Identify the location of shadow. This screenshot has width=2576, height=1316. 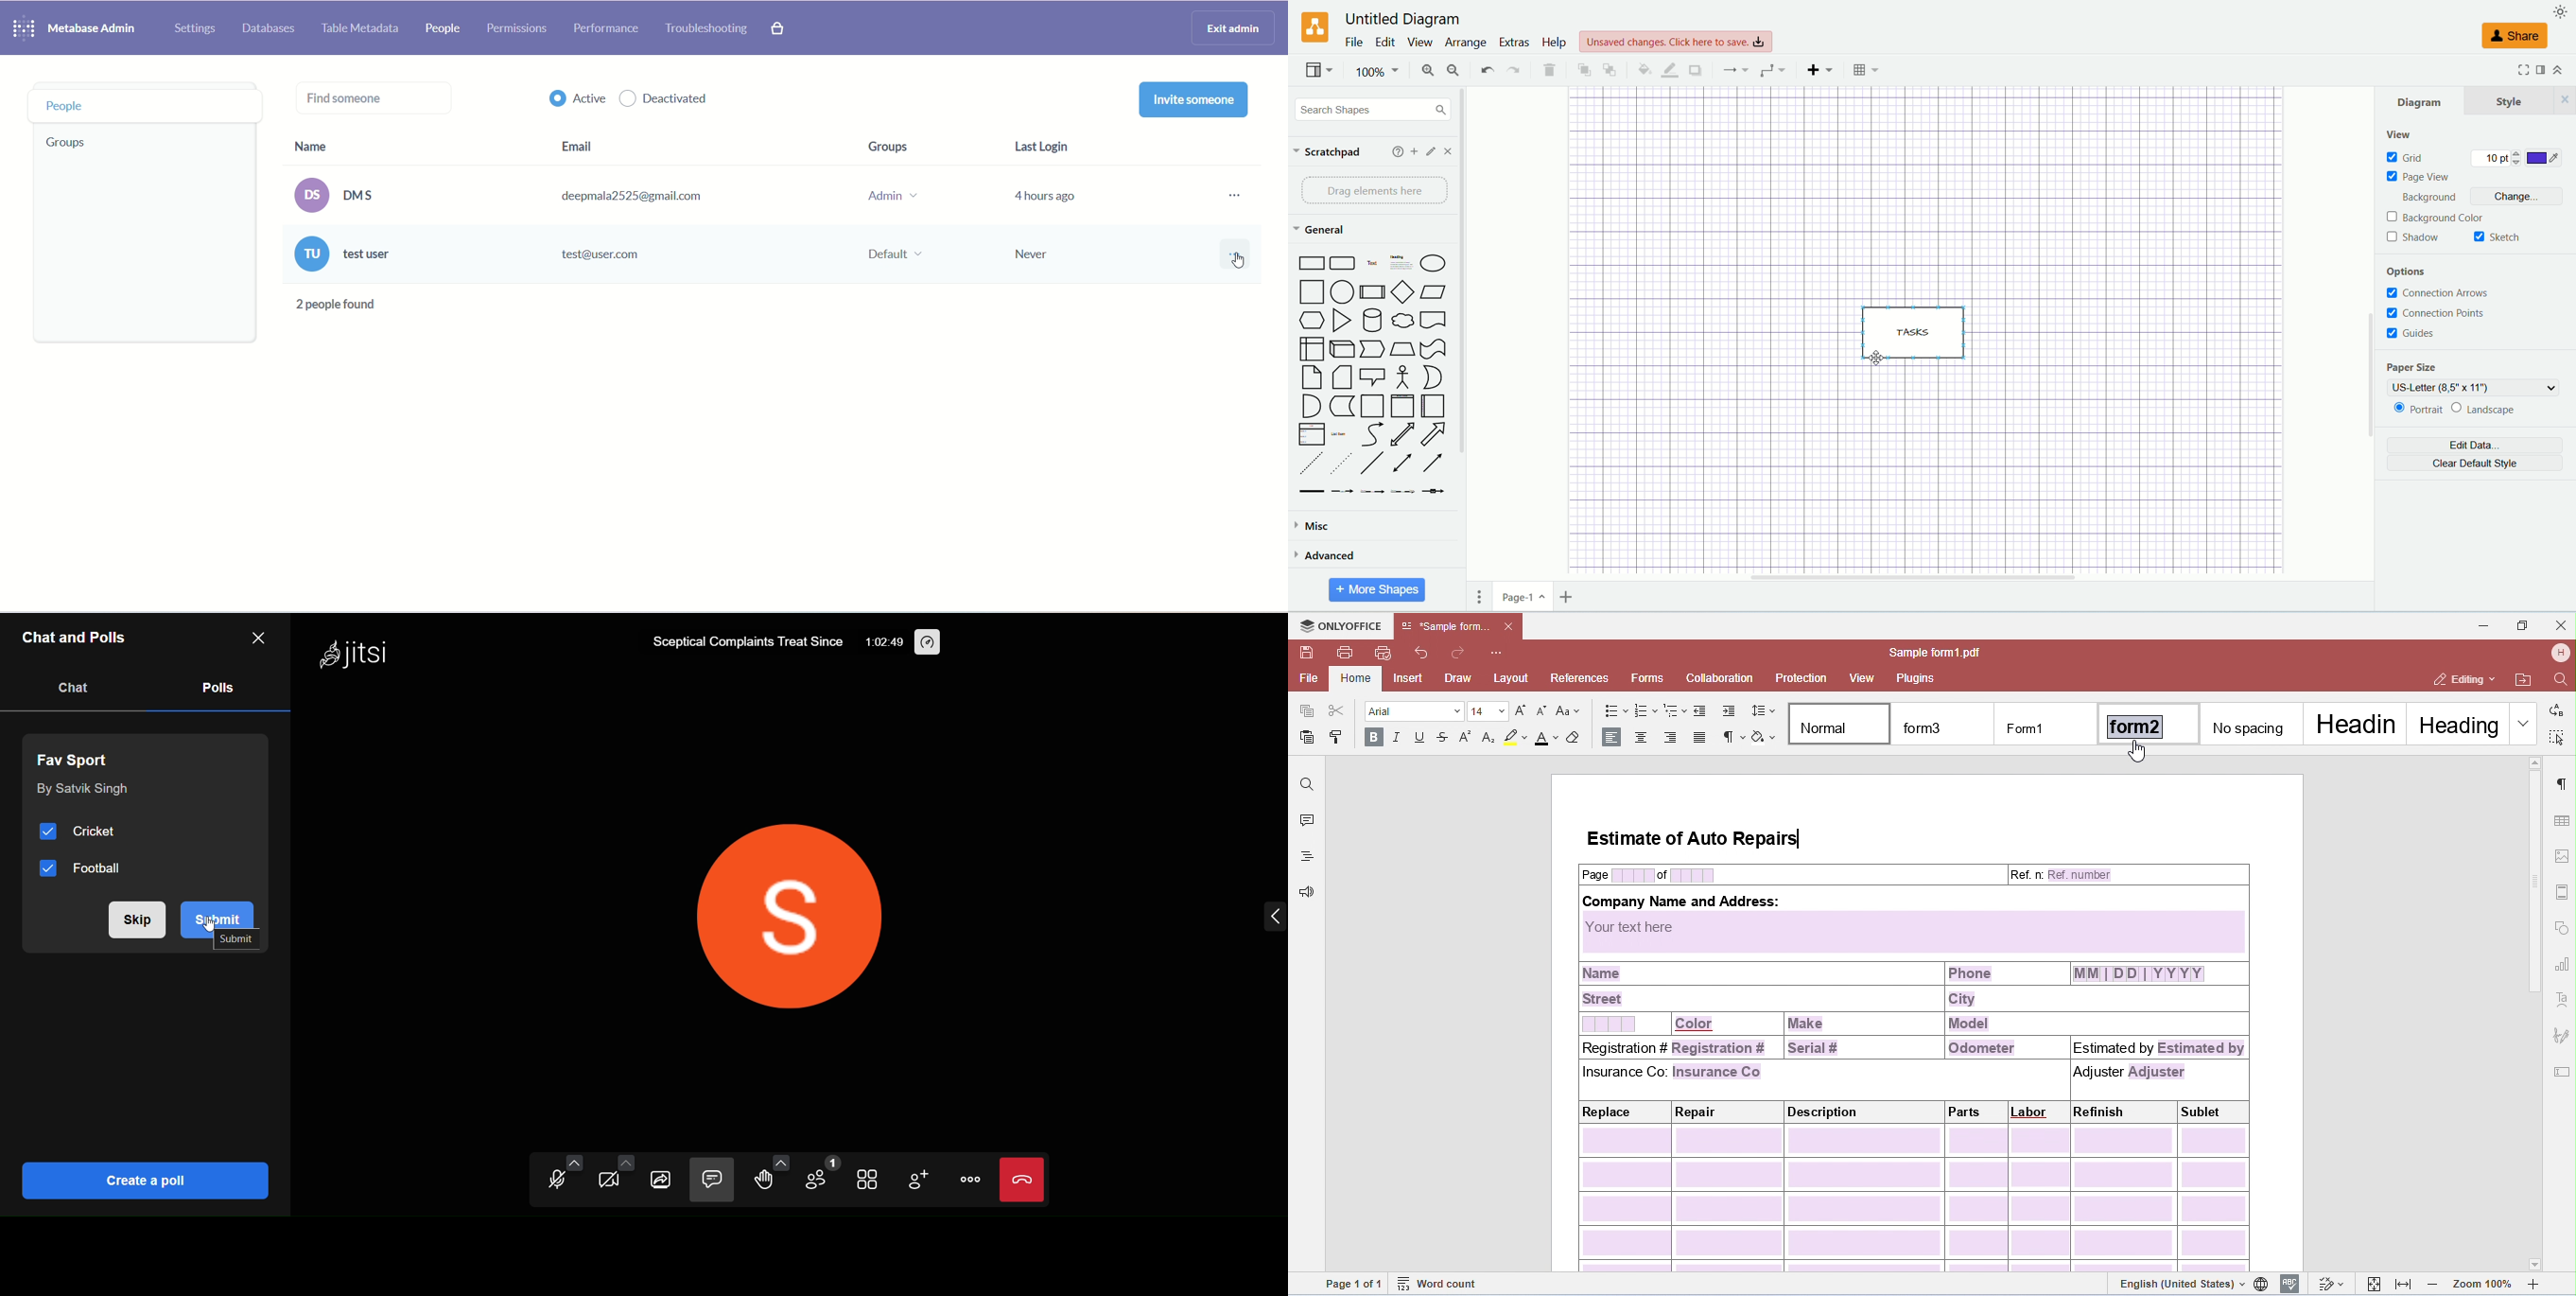
(2420, 238).